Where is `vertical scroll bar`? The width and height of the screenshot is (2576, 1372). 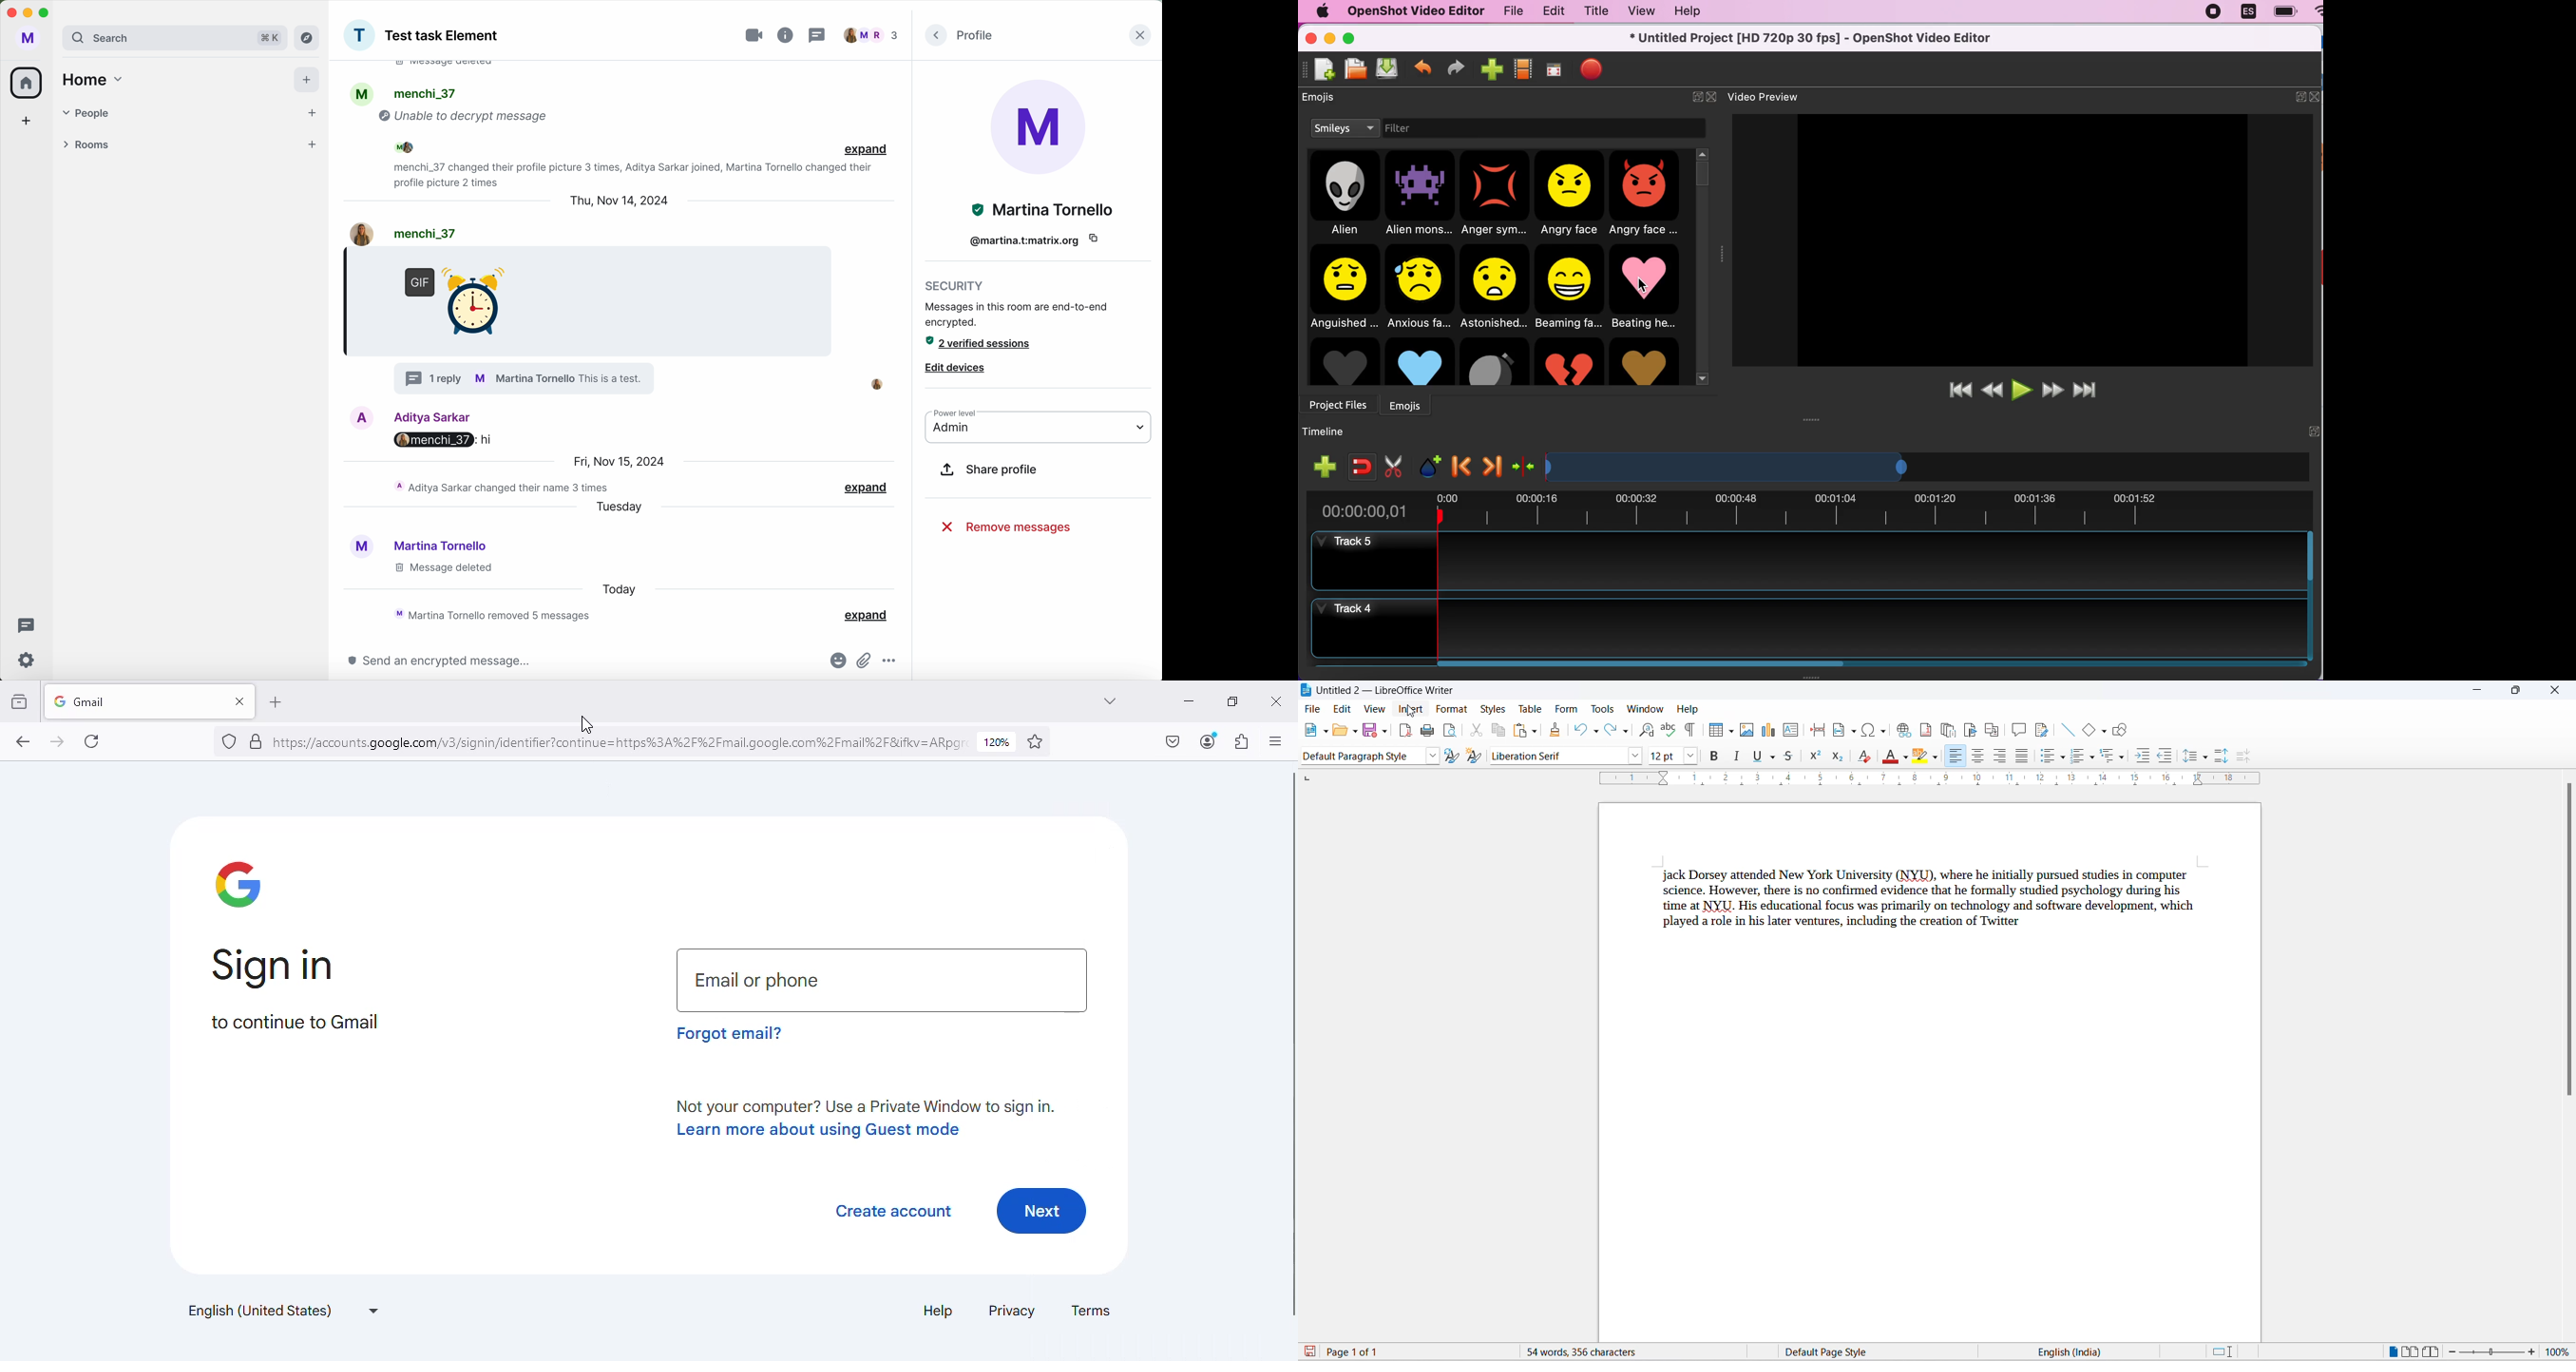
vertical scroll bar is located at coordinates (2569, 948).